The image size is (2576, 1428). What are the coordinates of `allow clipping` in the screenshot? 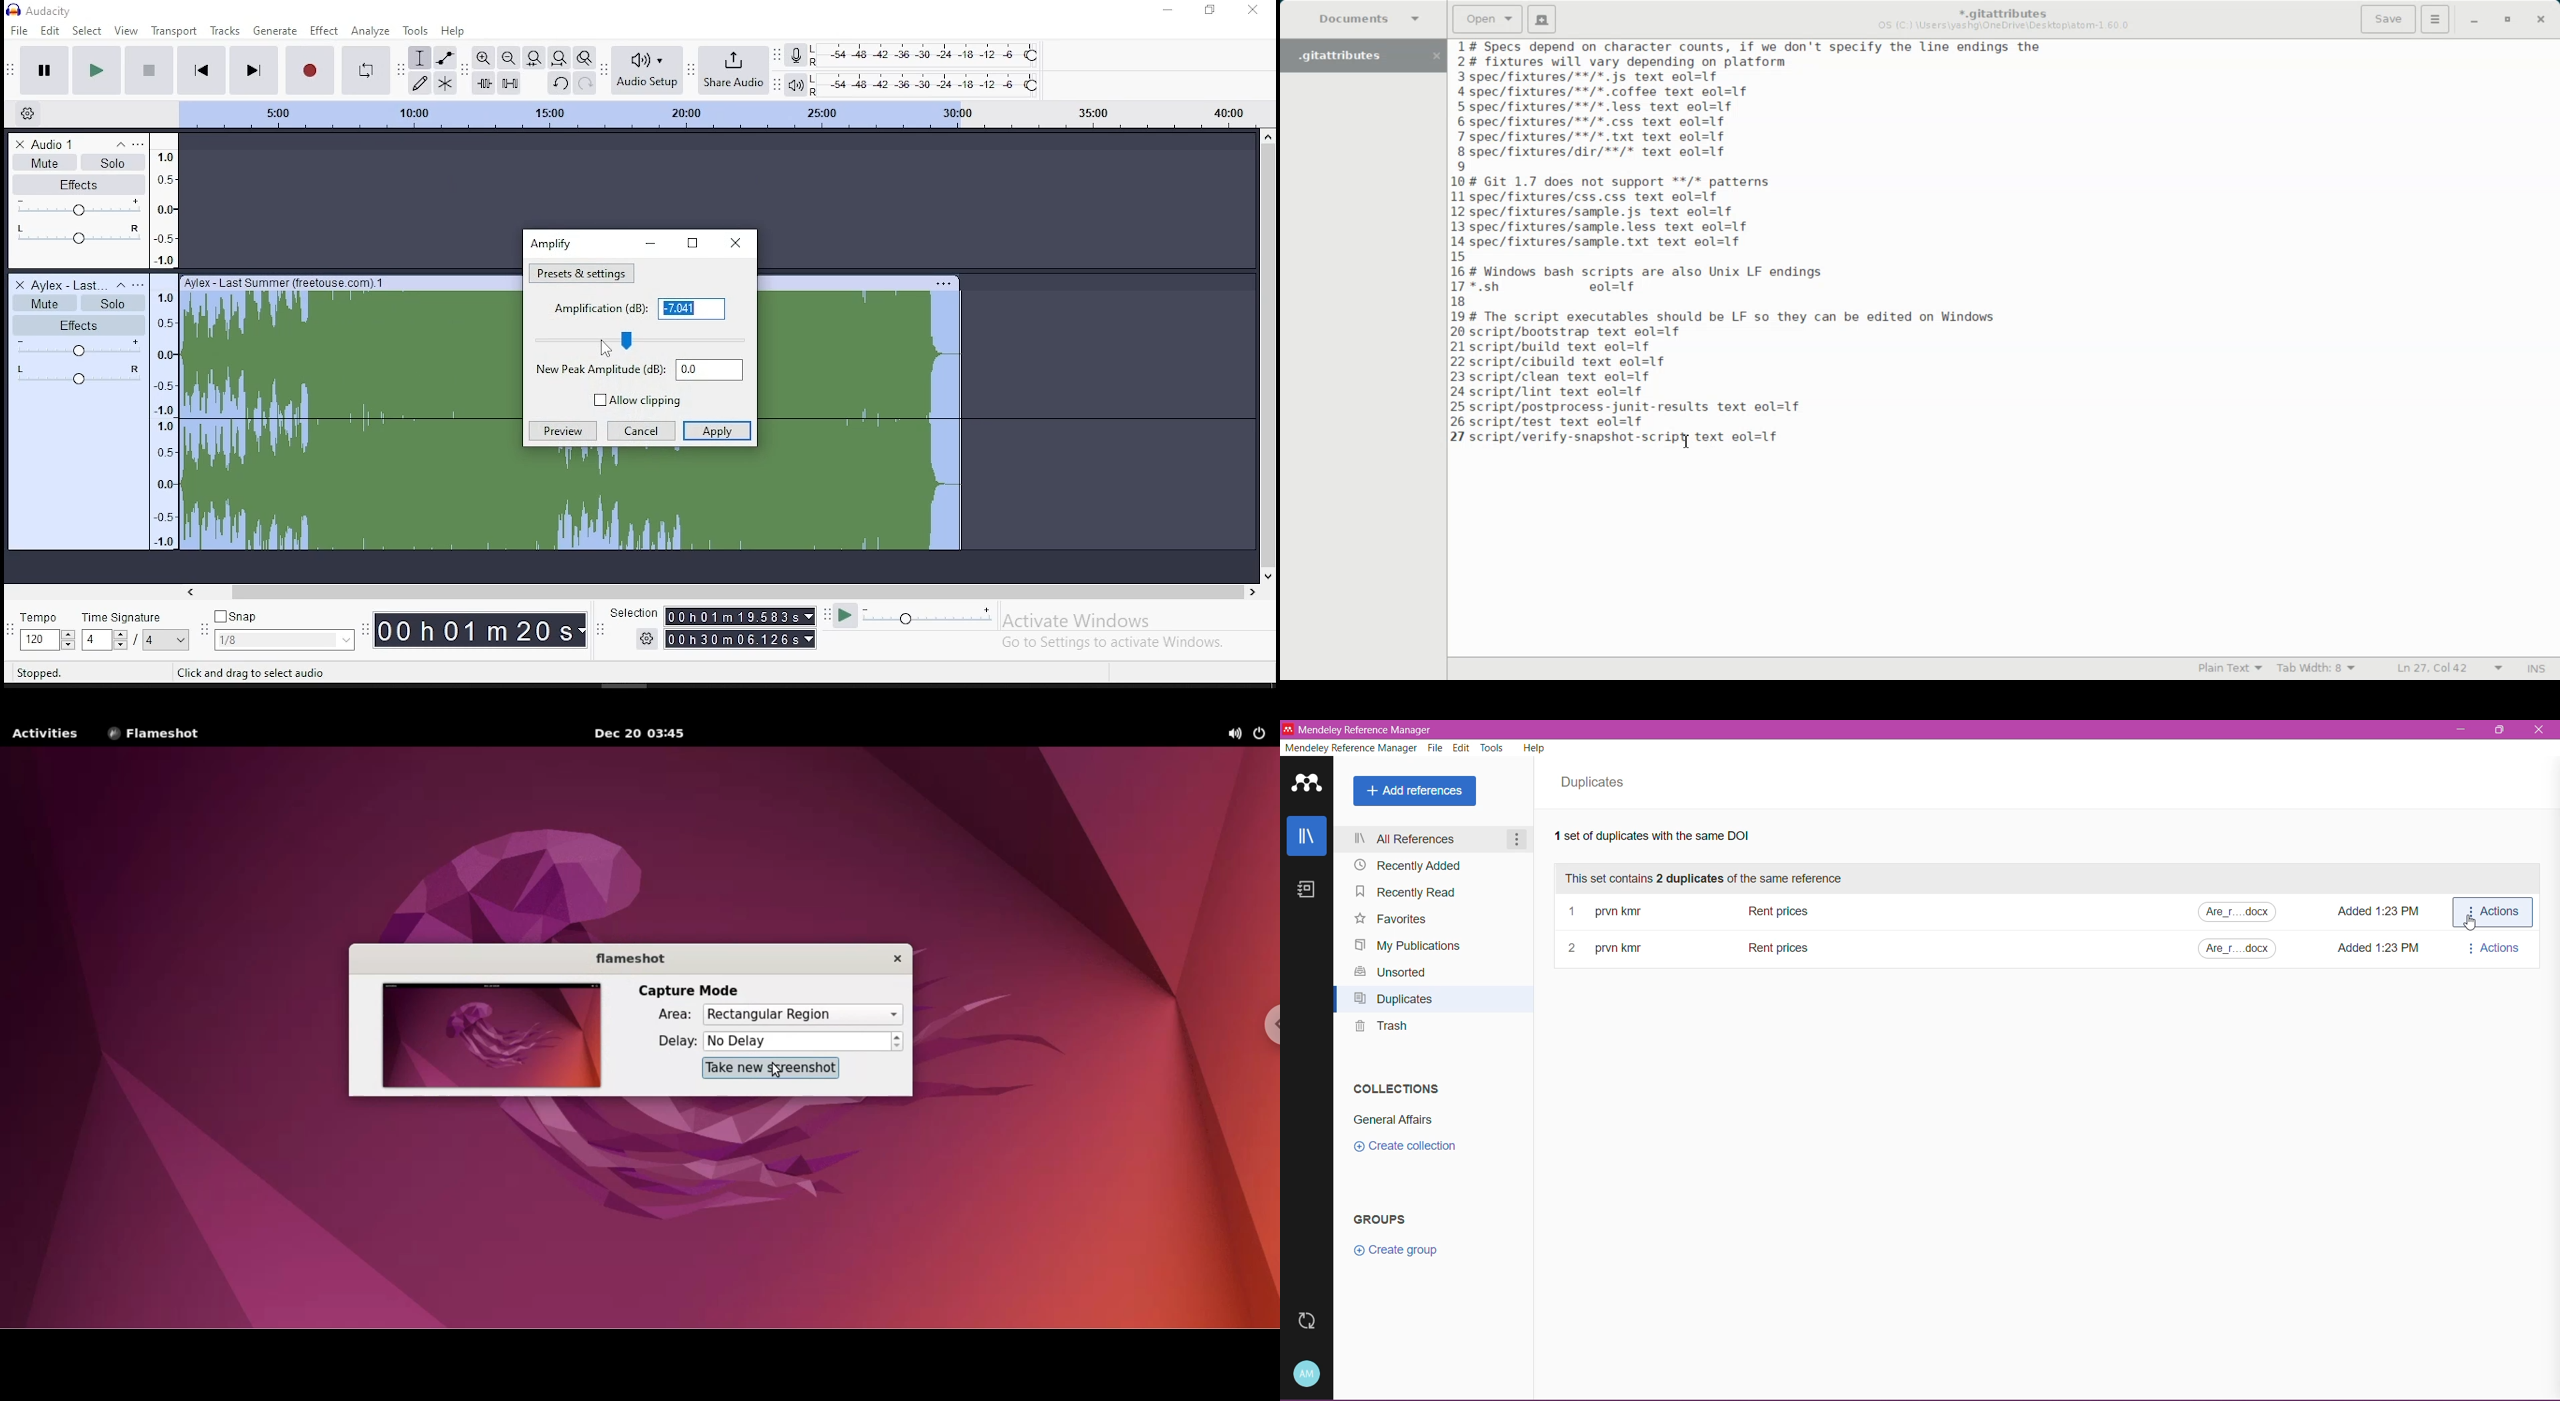 It's located at (641, 399).